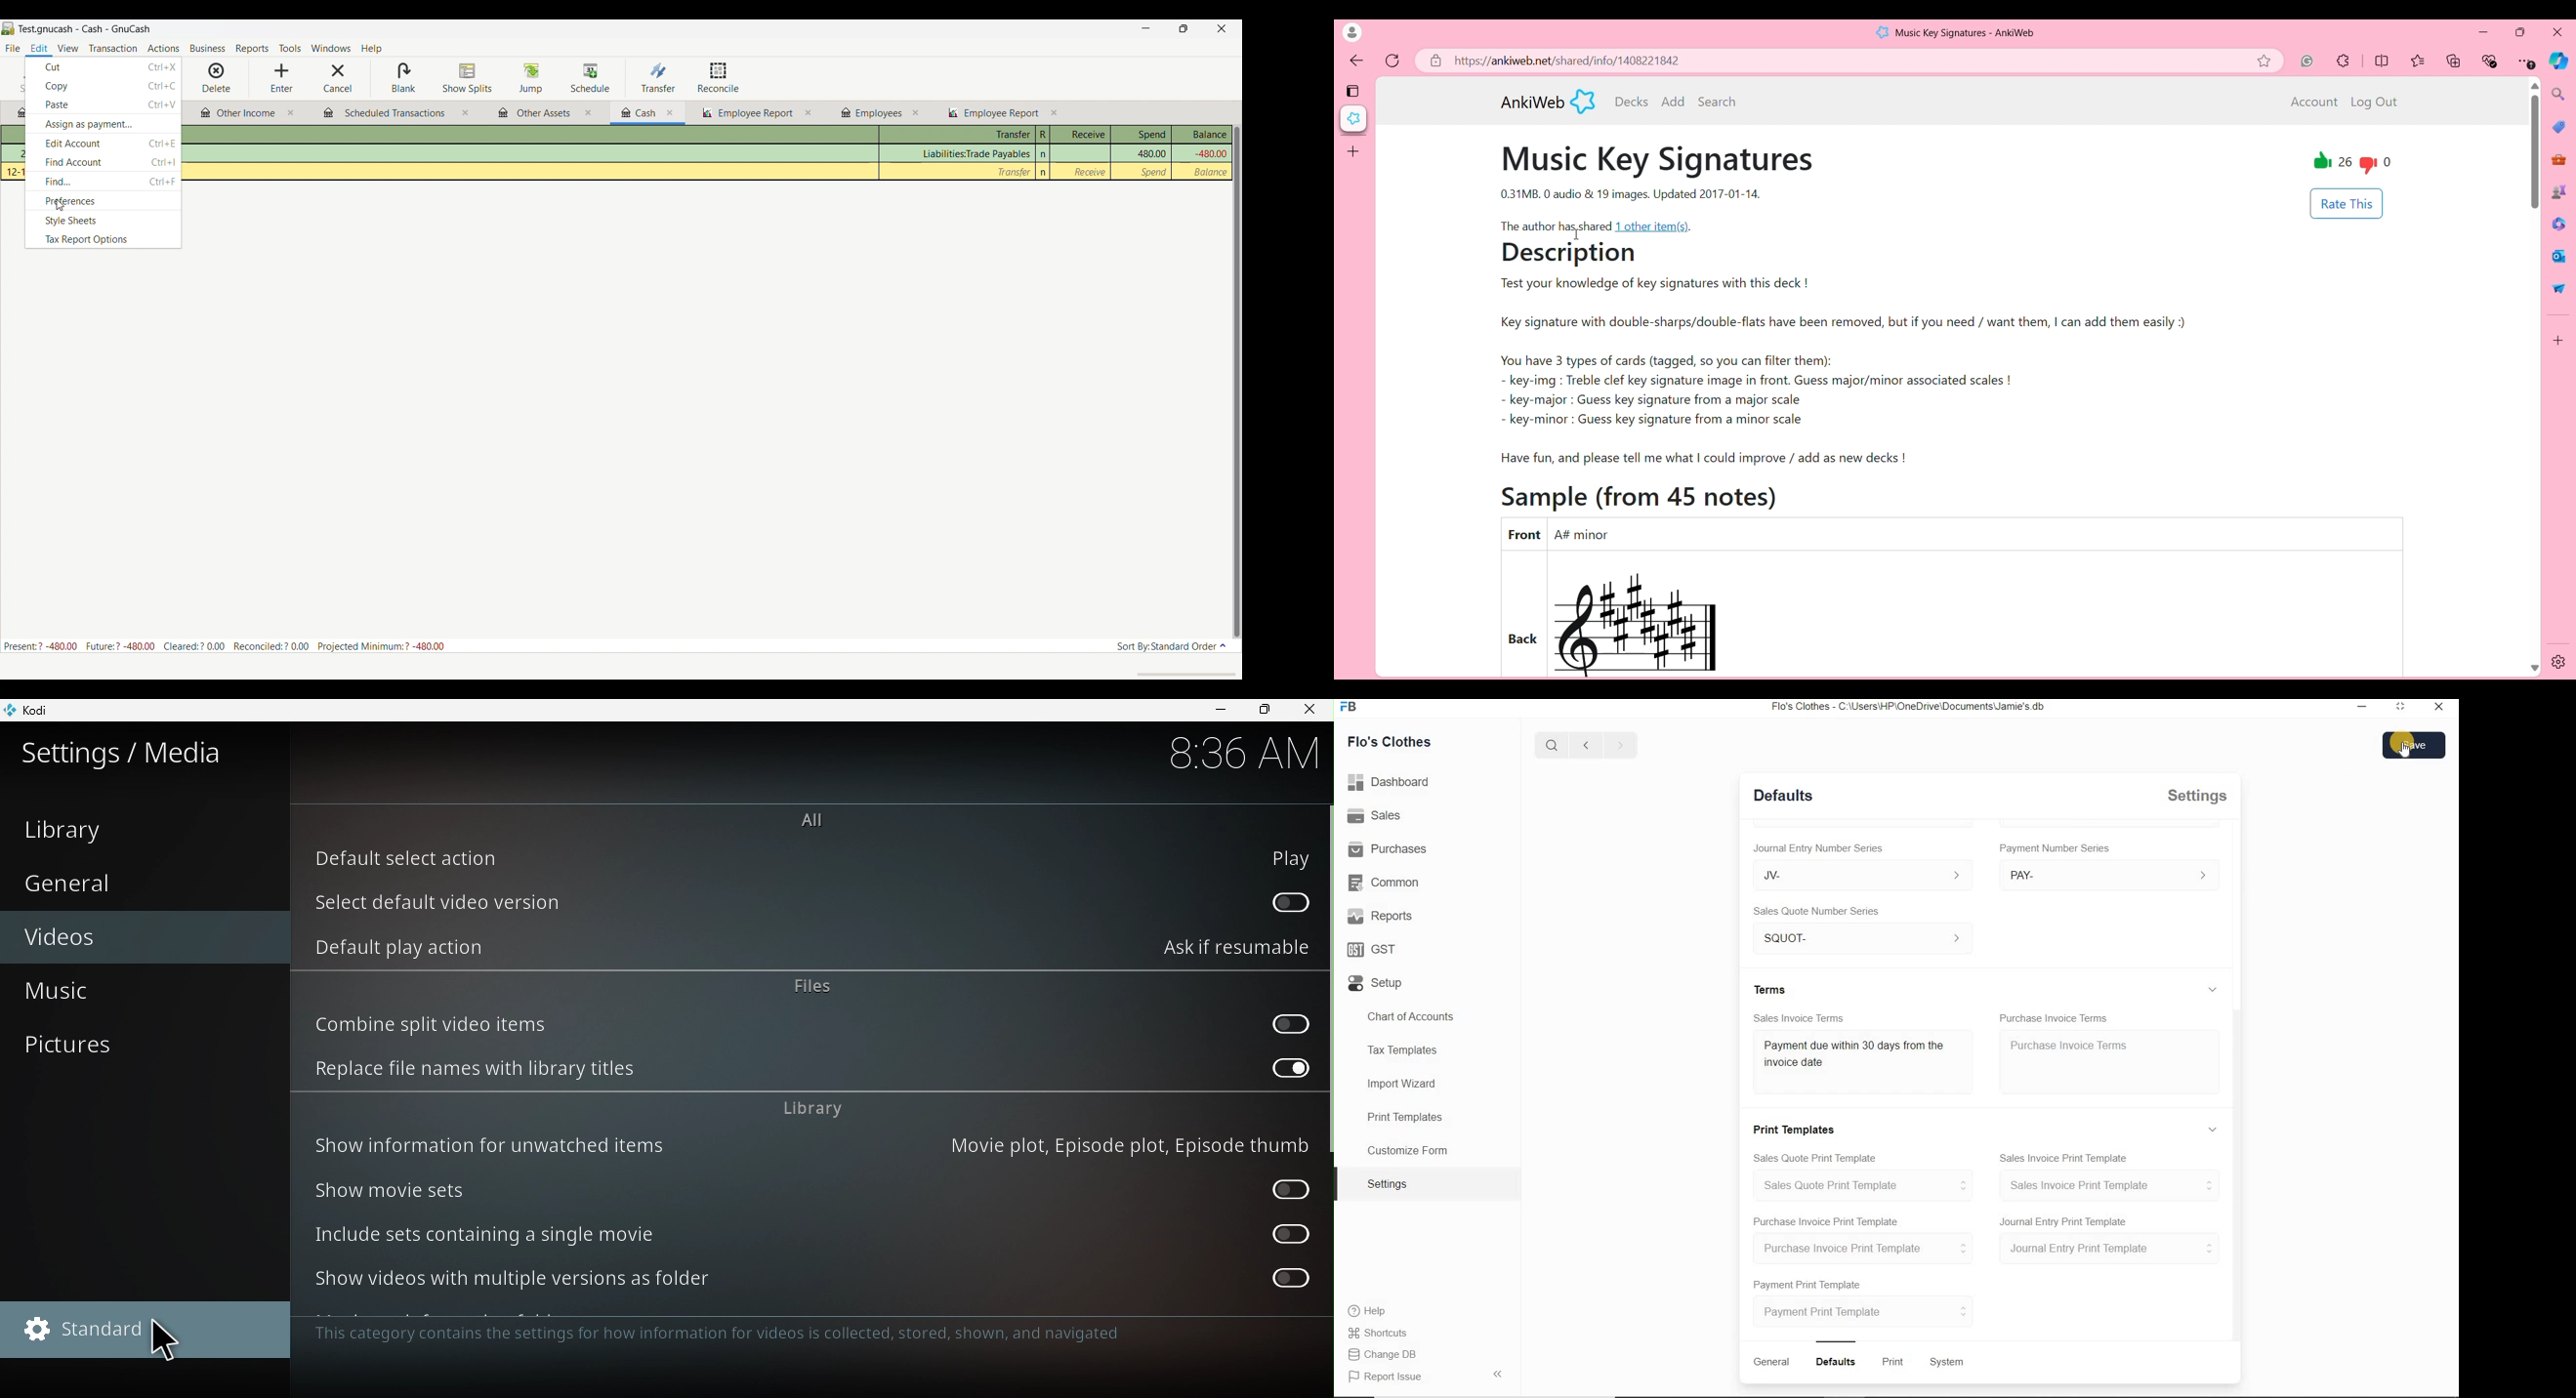  I want to click on Common, so click(1383, 882).